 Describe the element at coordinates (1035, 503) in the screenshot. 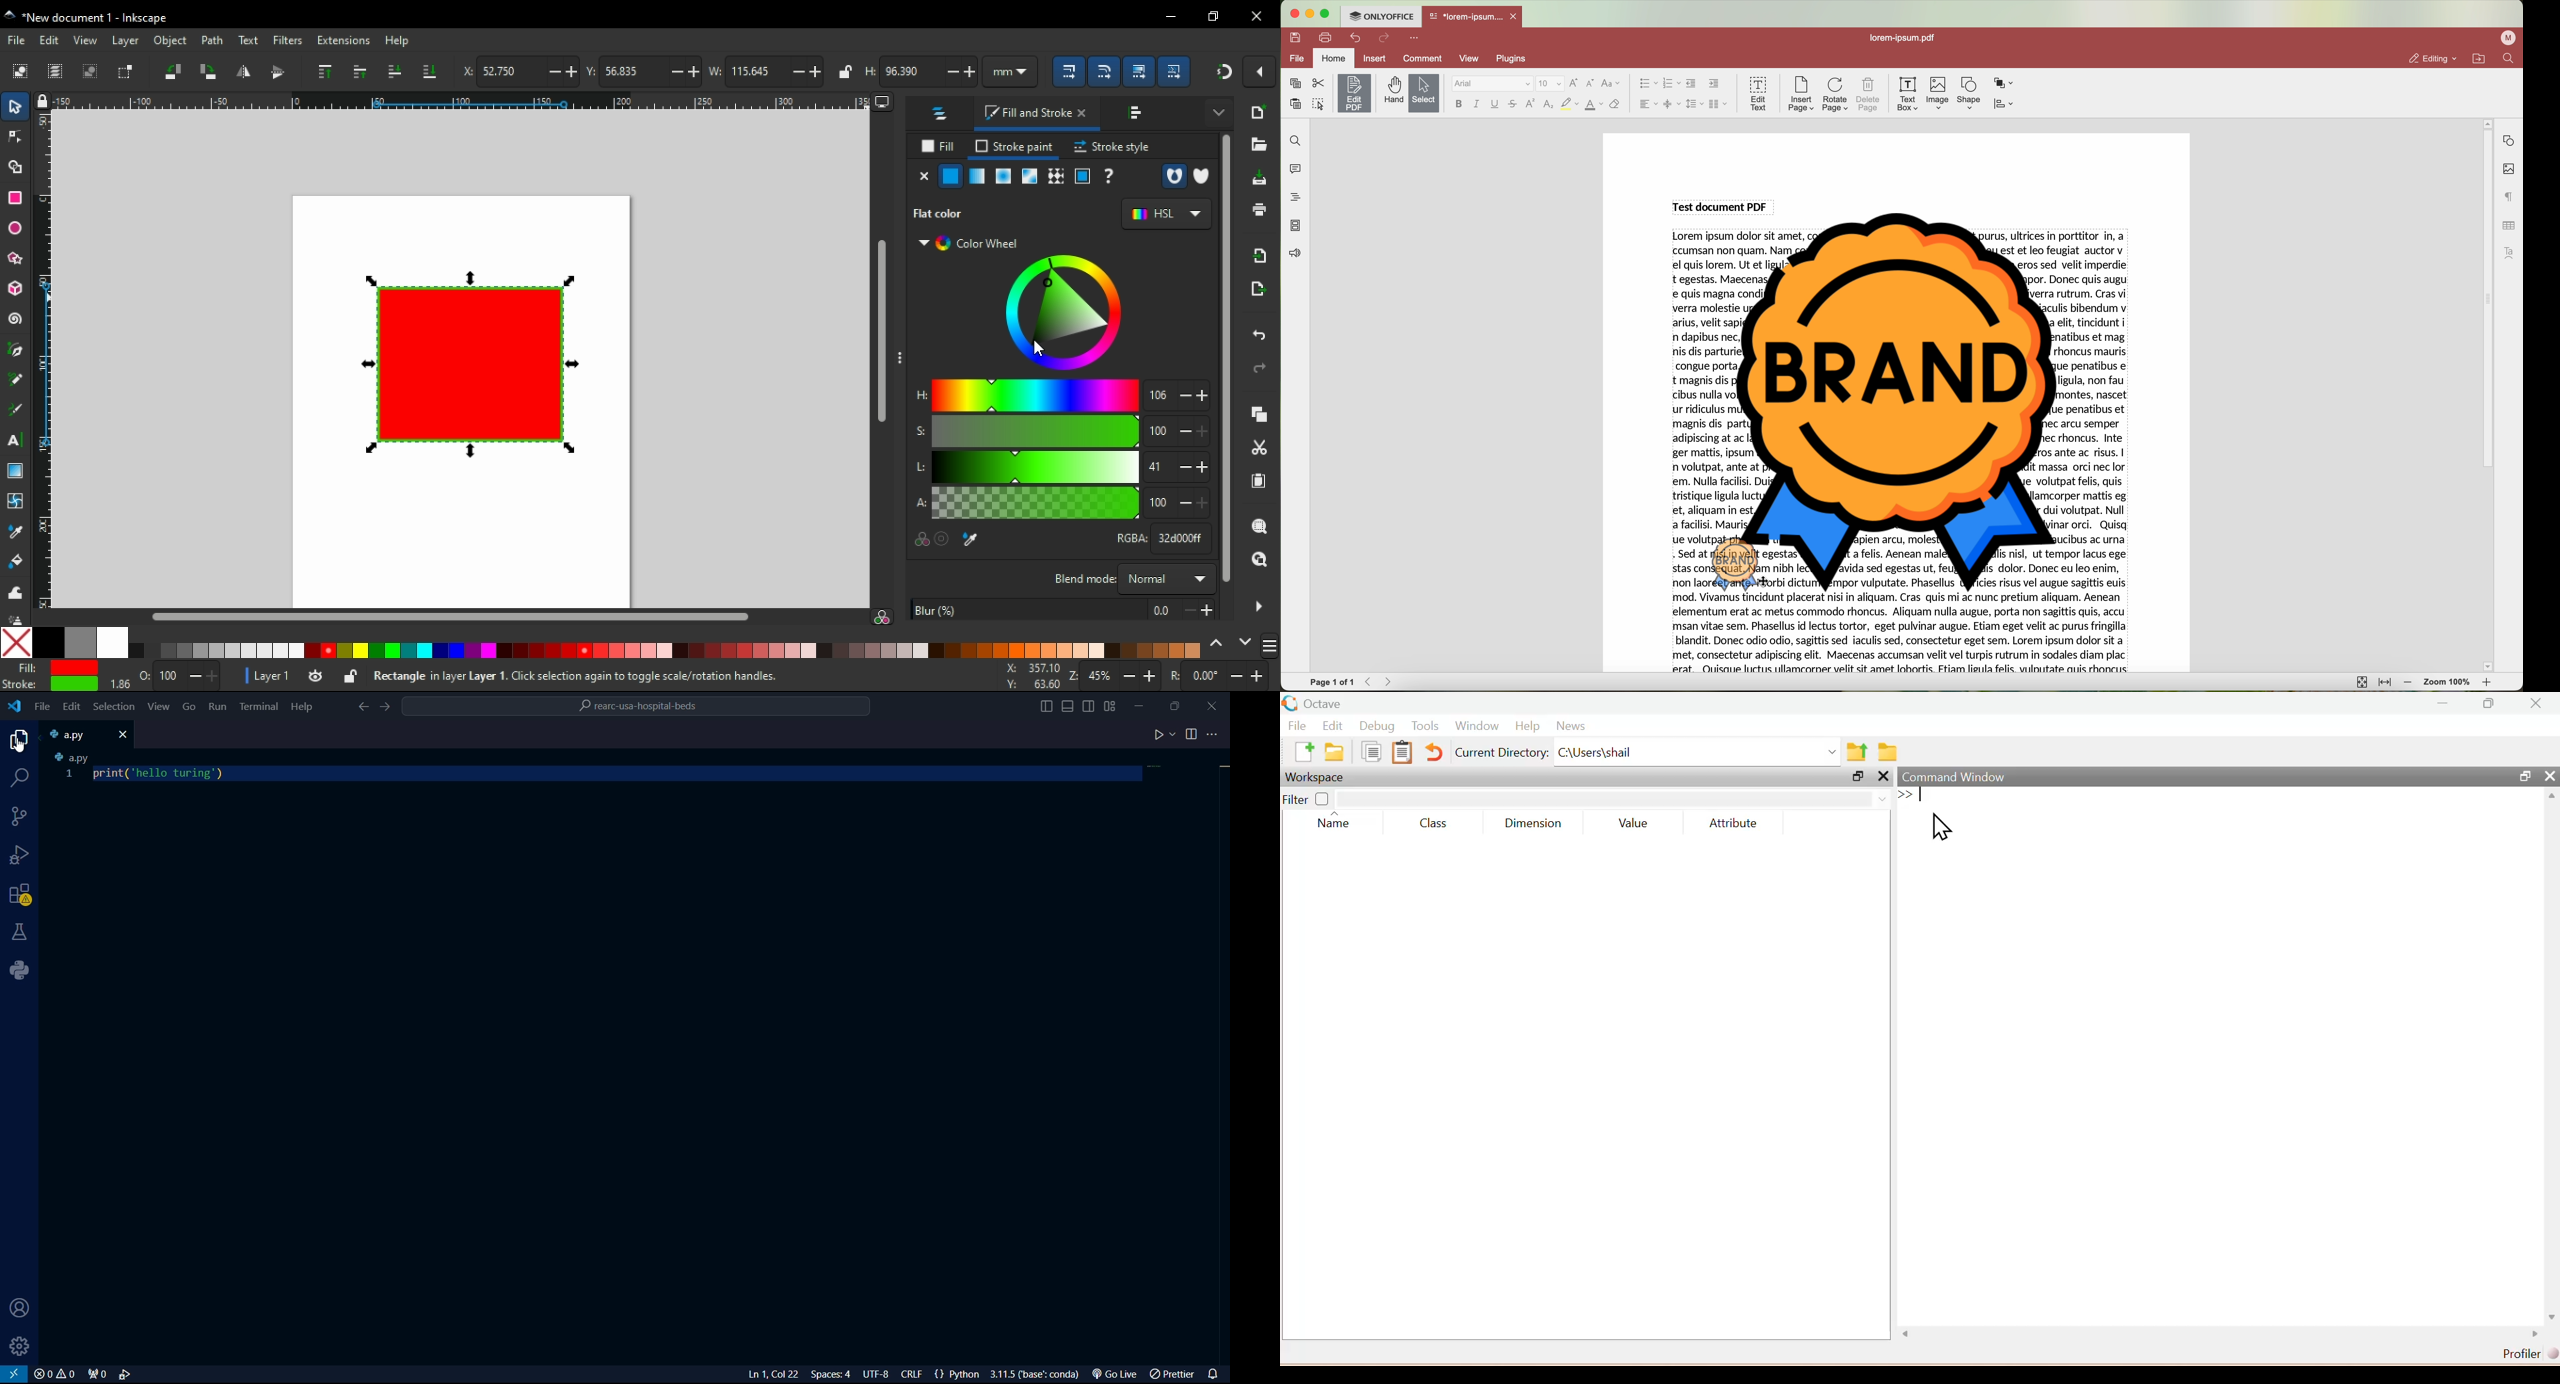

I see `alpha (opacity)` at that location.